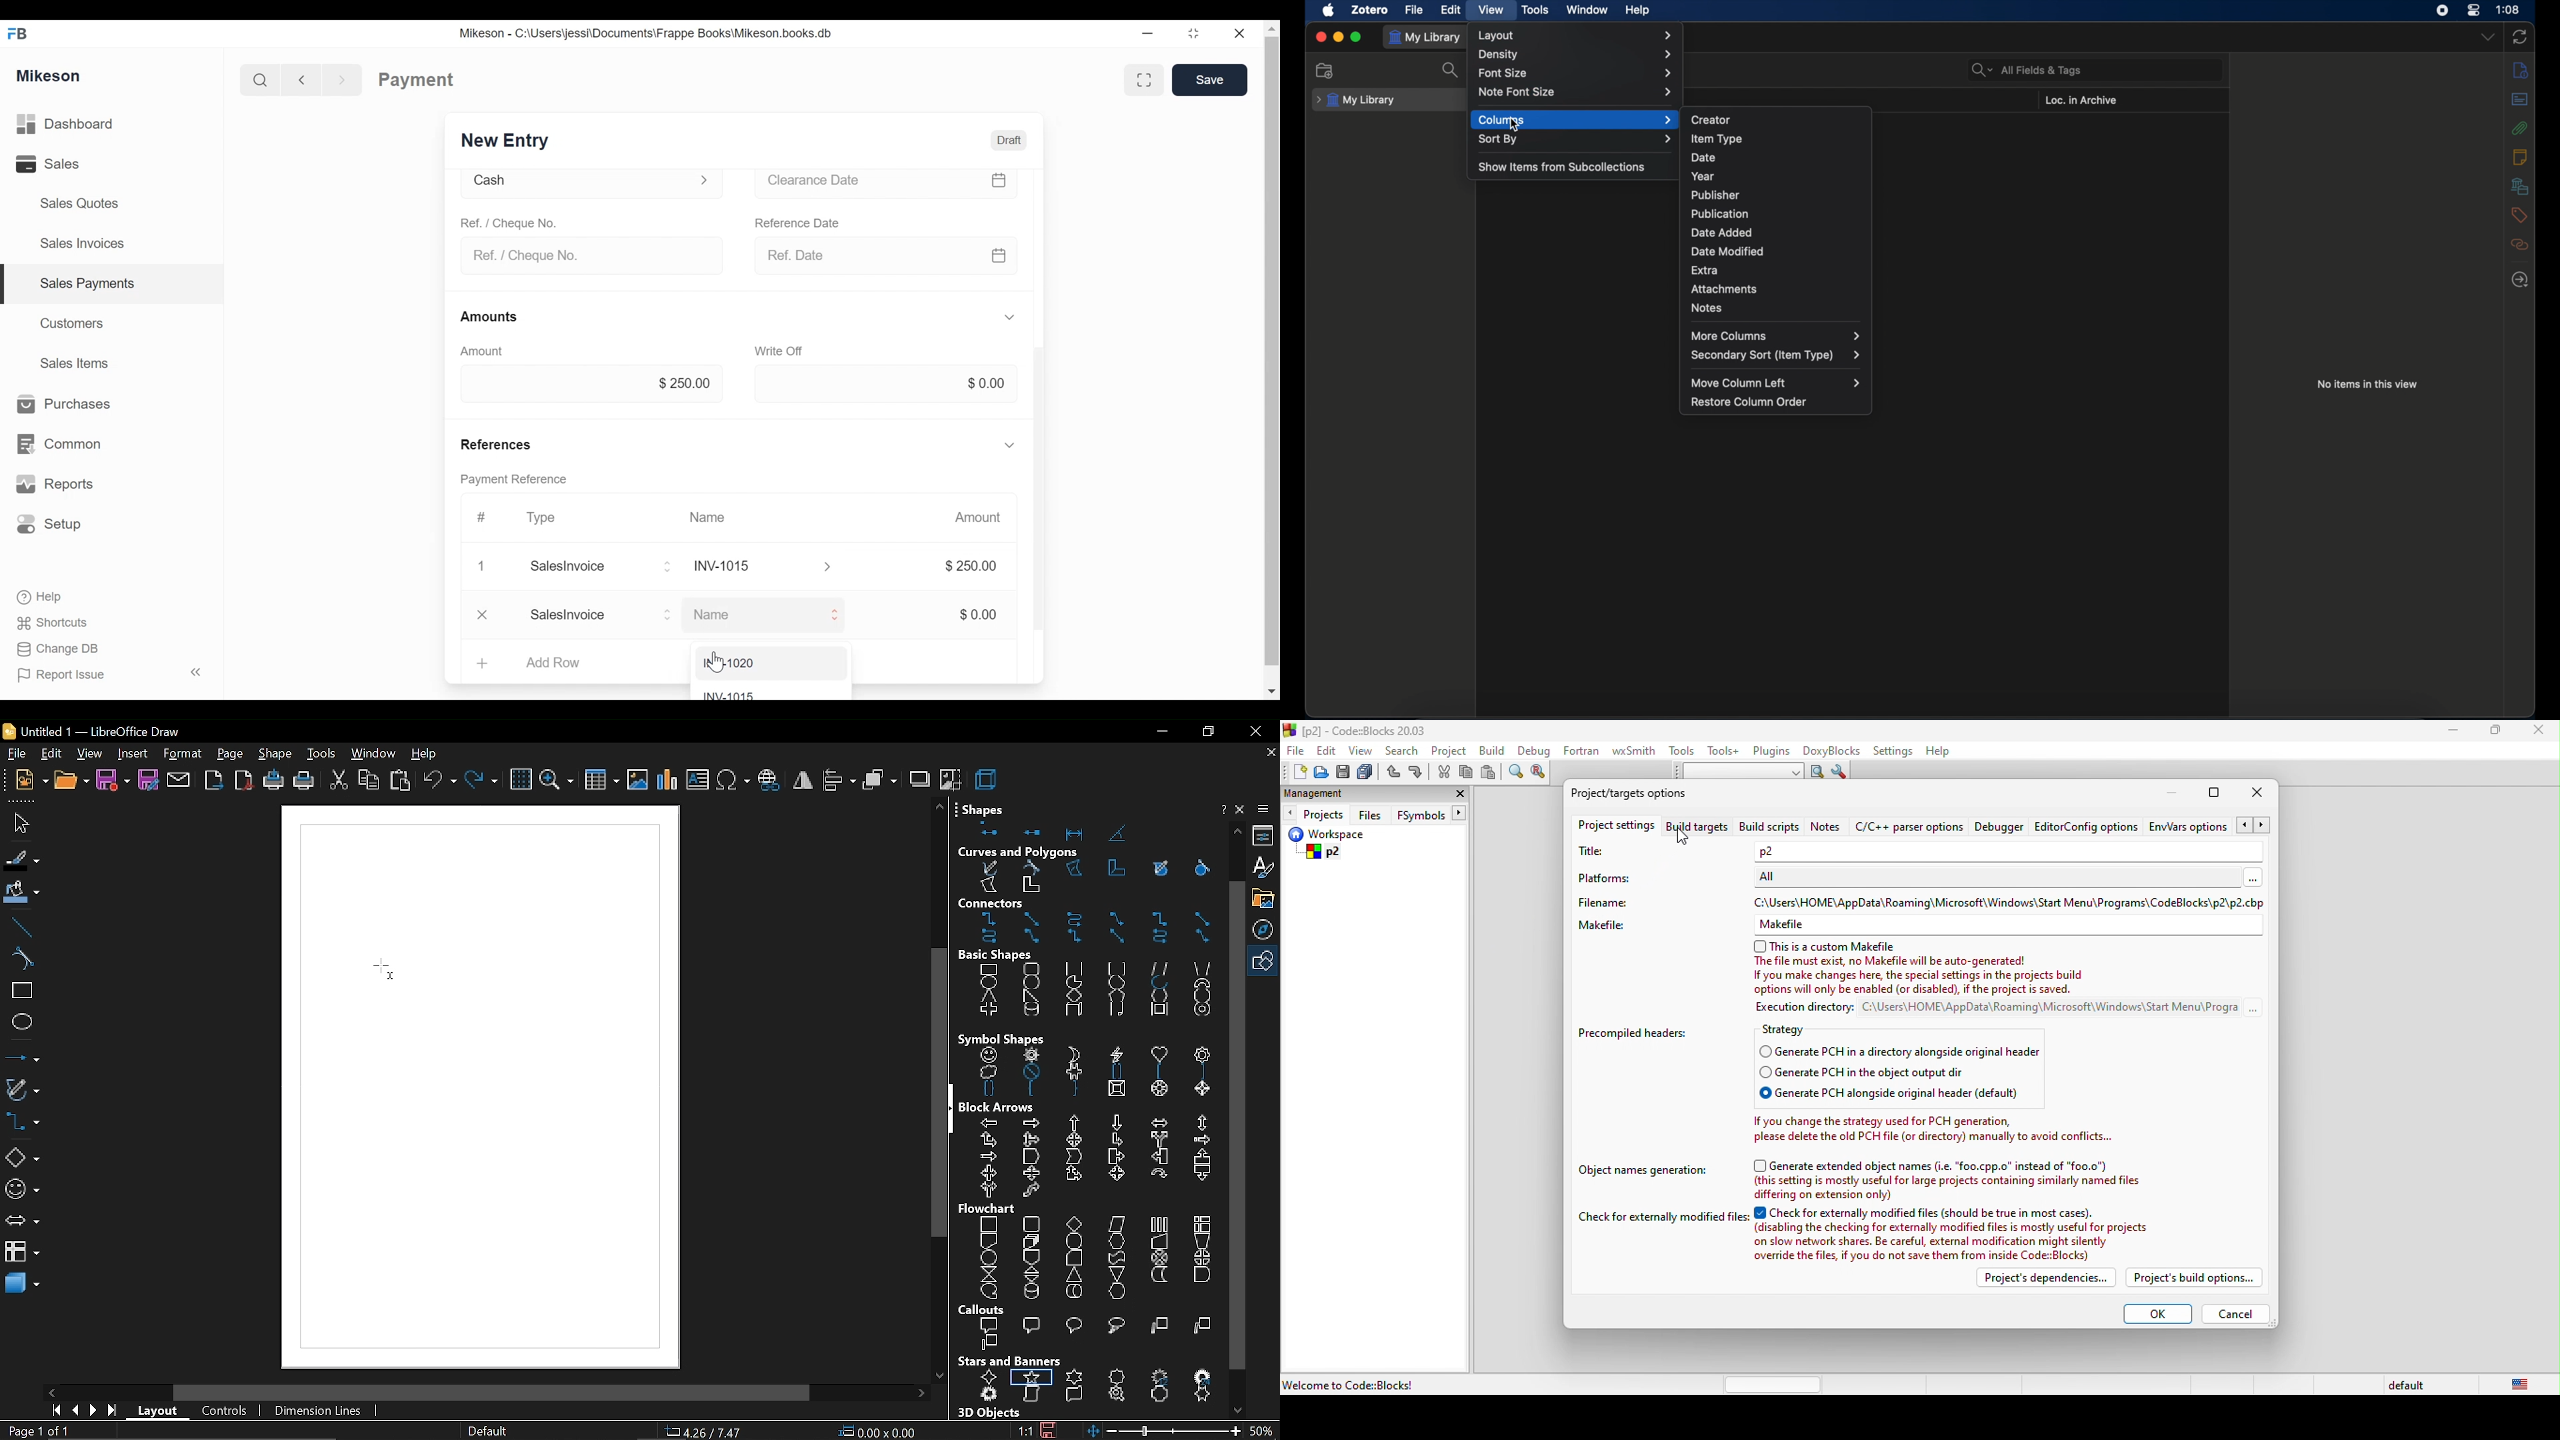  Describe the element at coordinates (276, 754) in the screenshot. I see `shape` at that location.